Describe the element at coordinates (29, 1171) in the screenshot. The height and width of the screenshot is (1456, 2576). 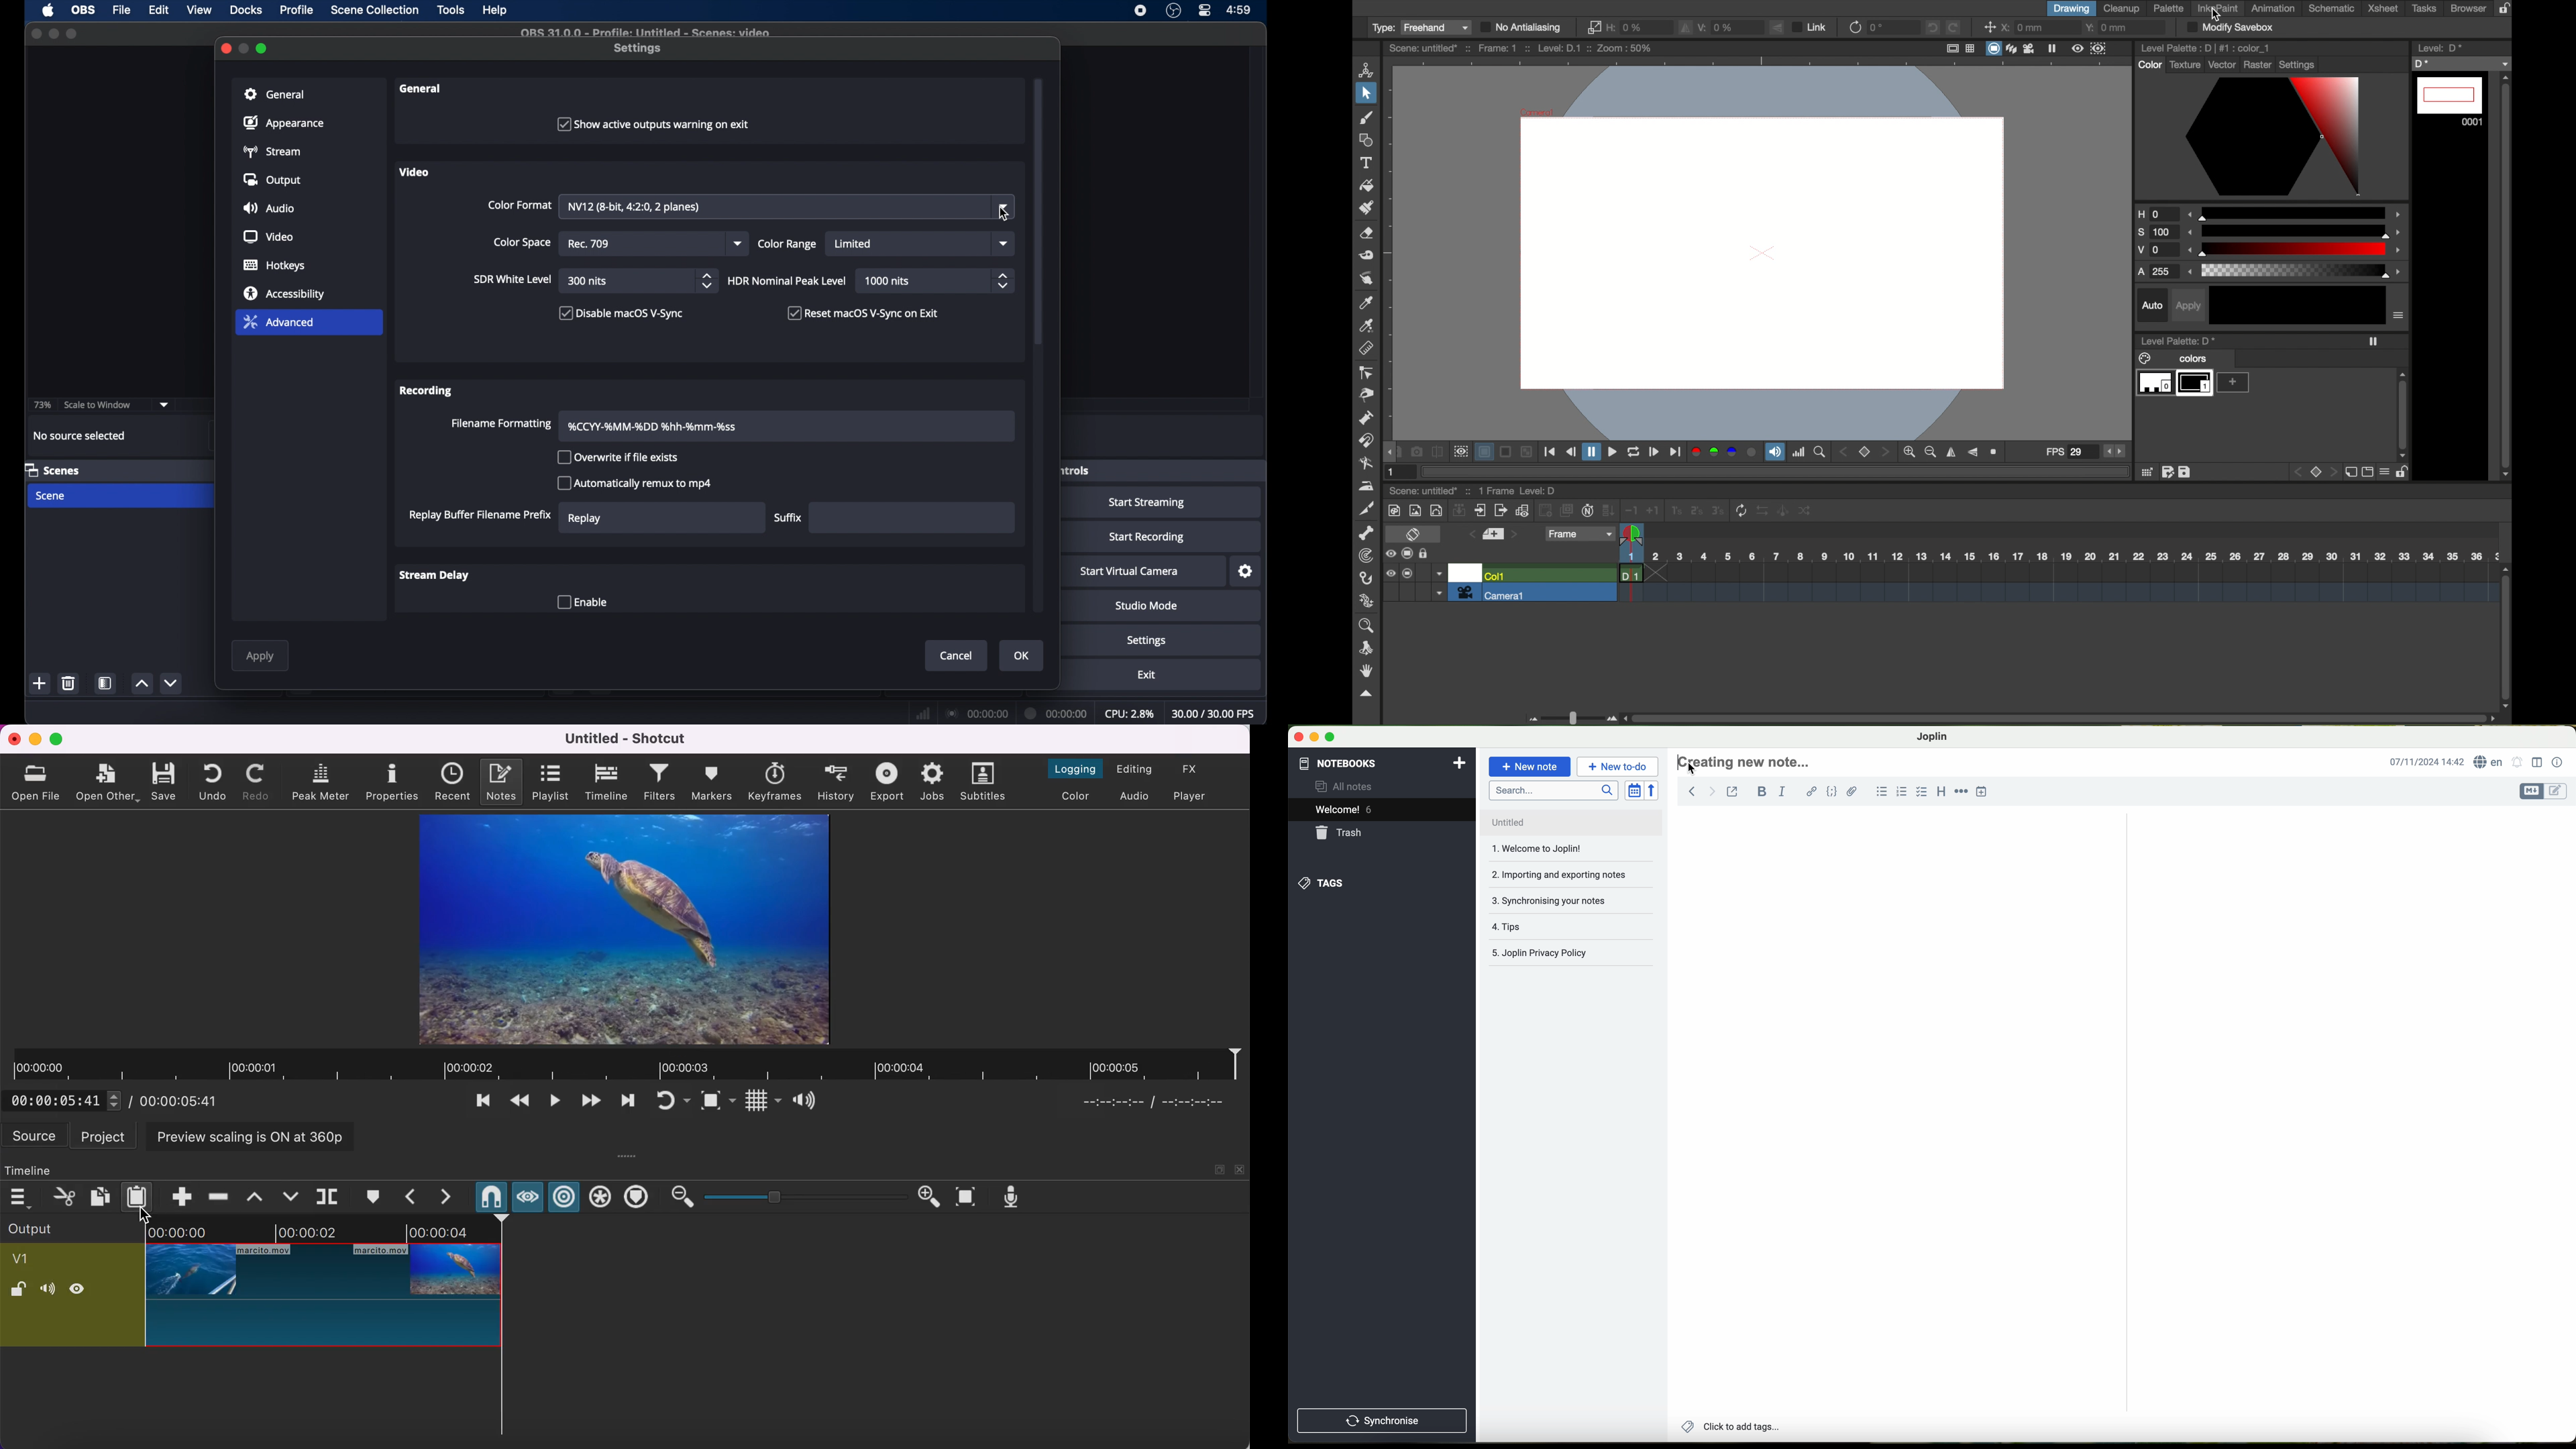
I see `timeline panel` at that location.